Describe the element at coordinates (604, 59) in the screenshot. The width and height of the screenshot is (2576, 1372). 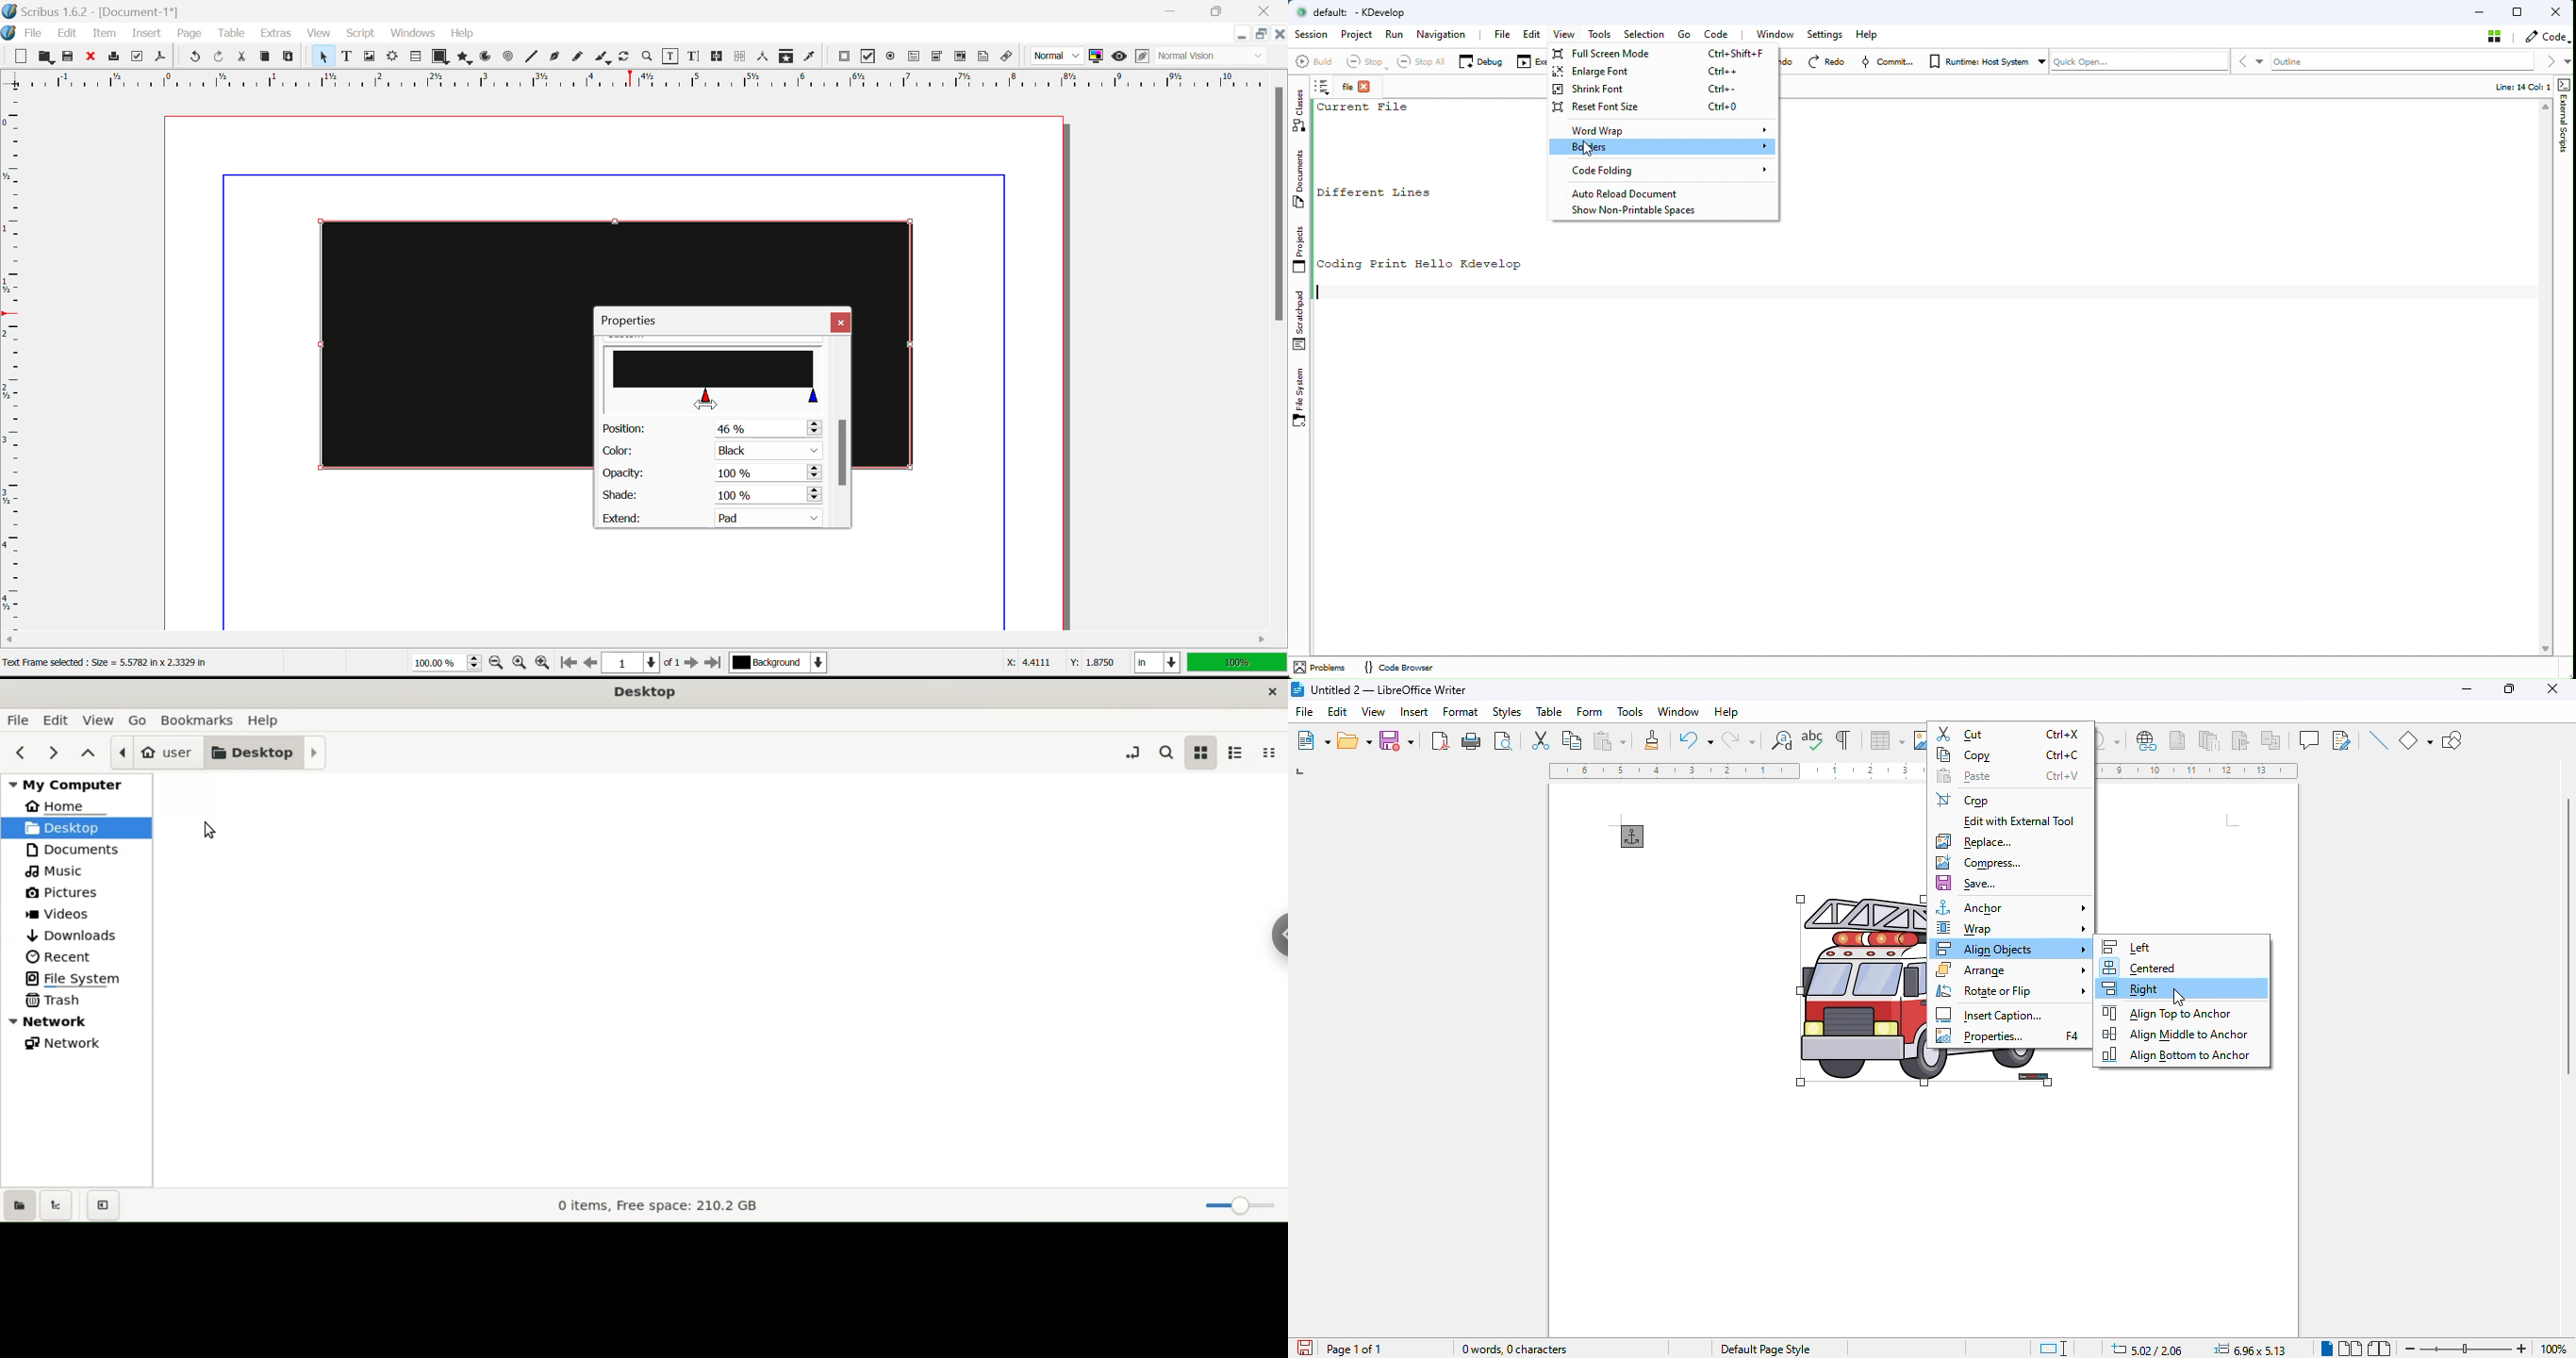
I see `Calligraphic Line` at that location.